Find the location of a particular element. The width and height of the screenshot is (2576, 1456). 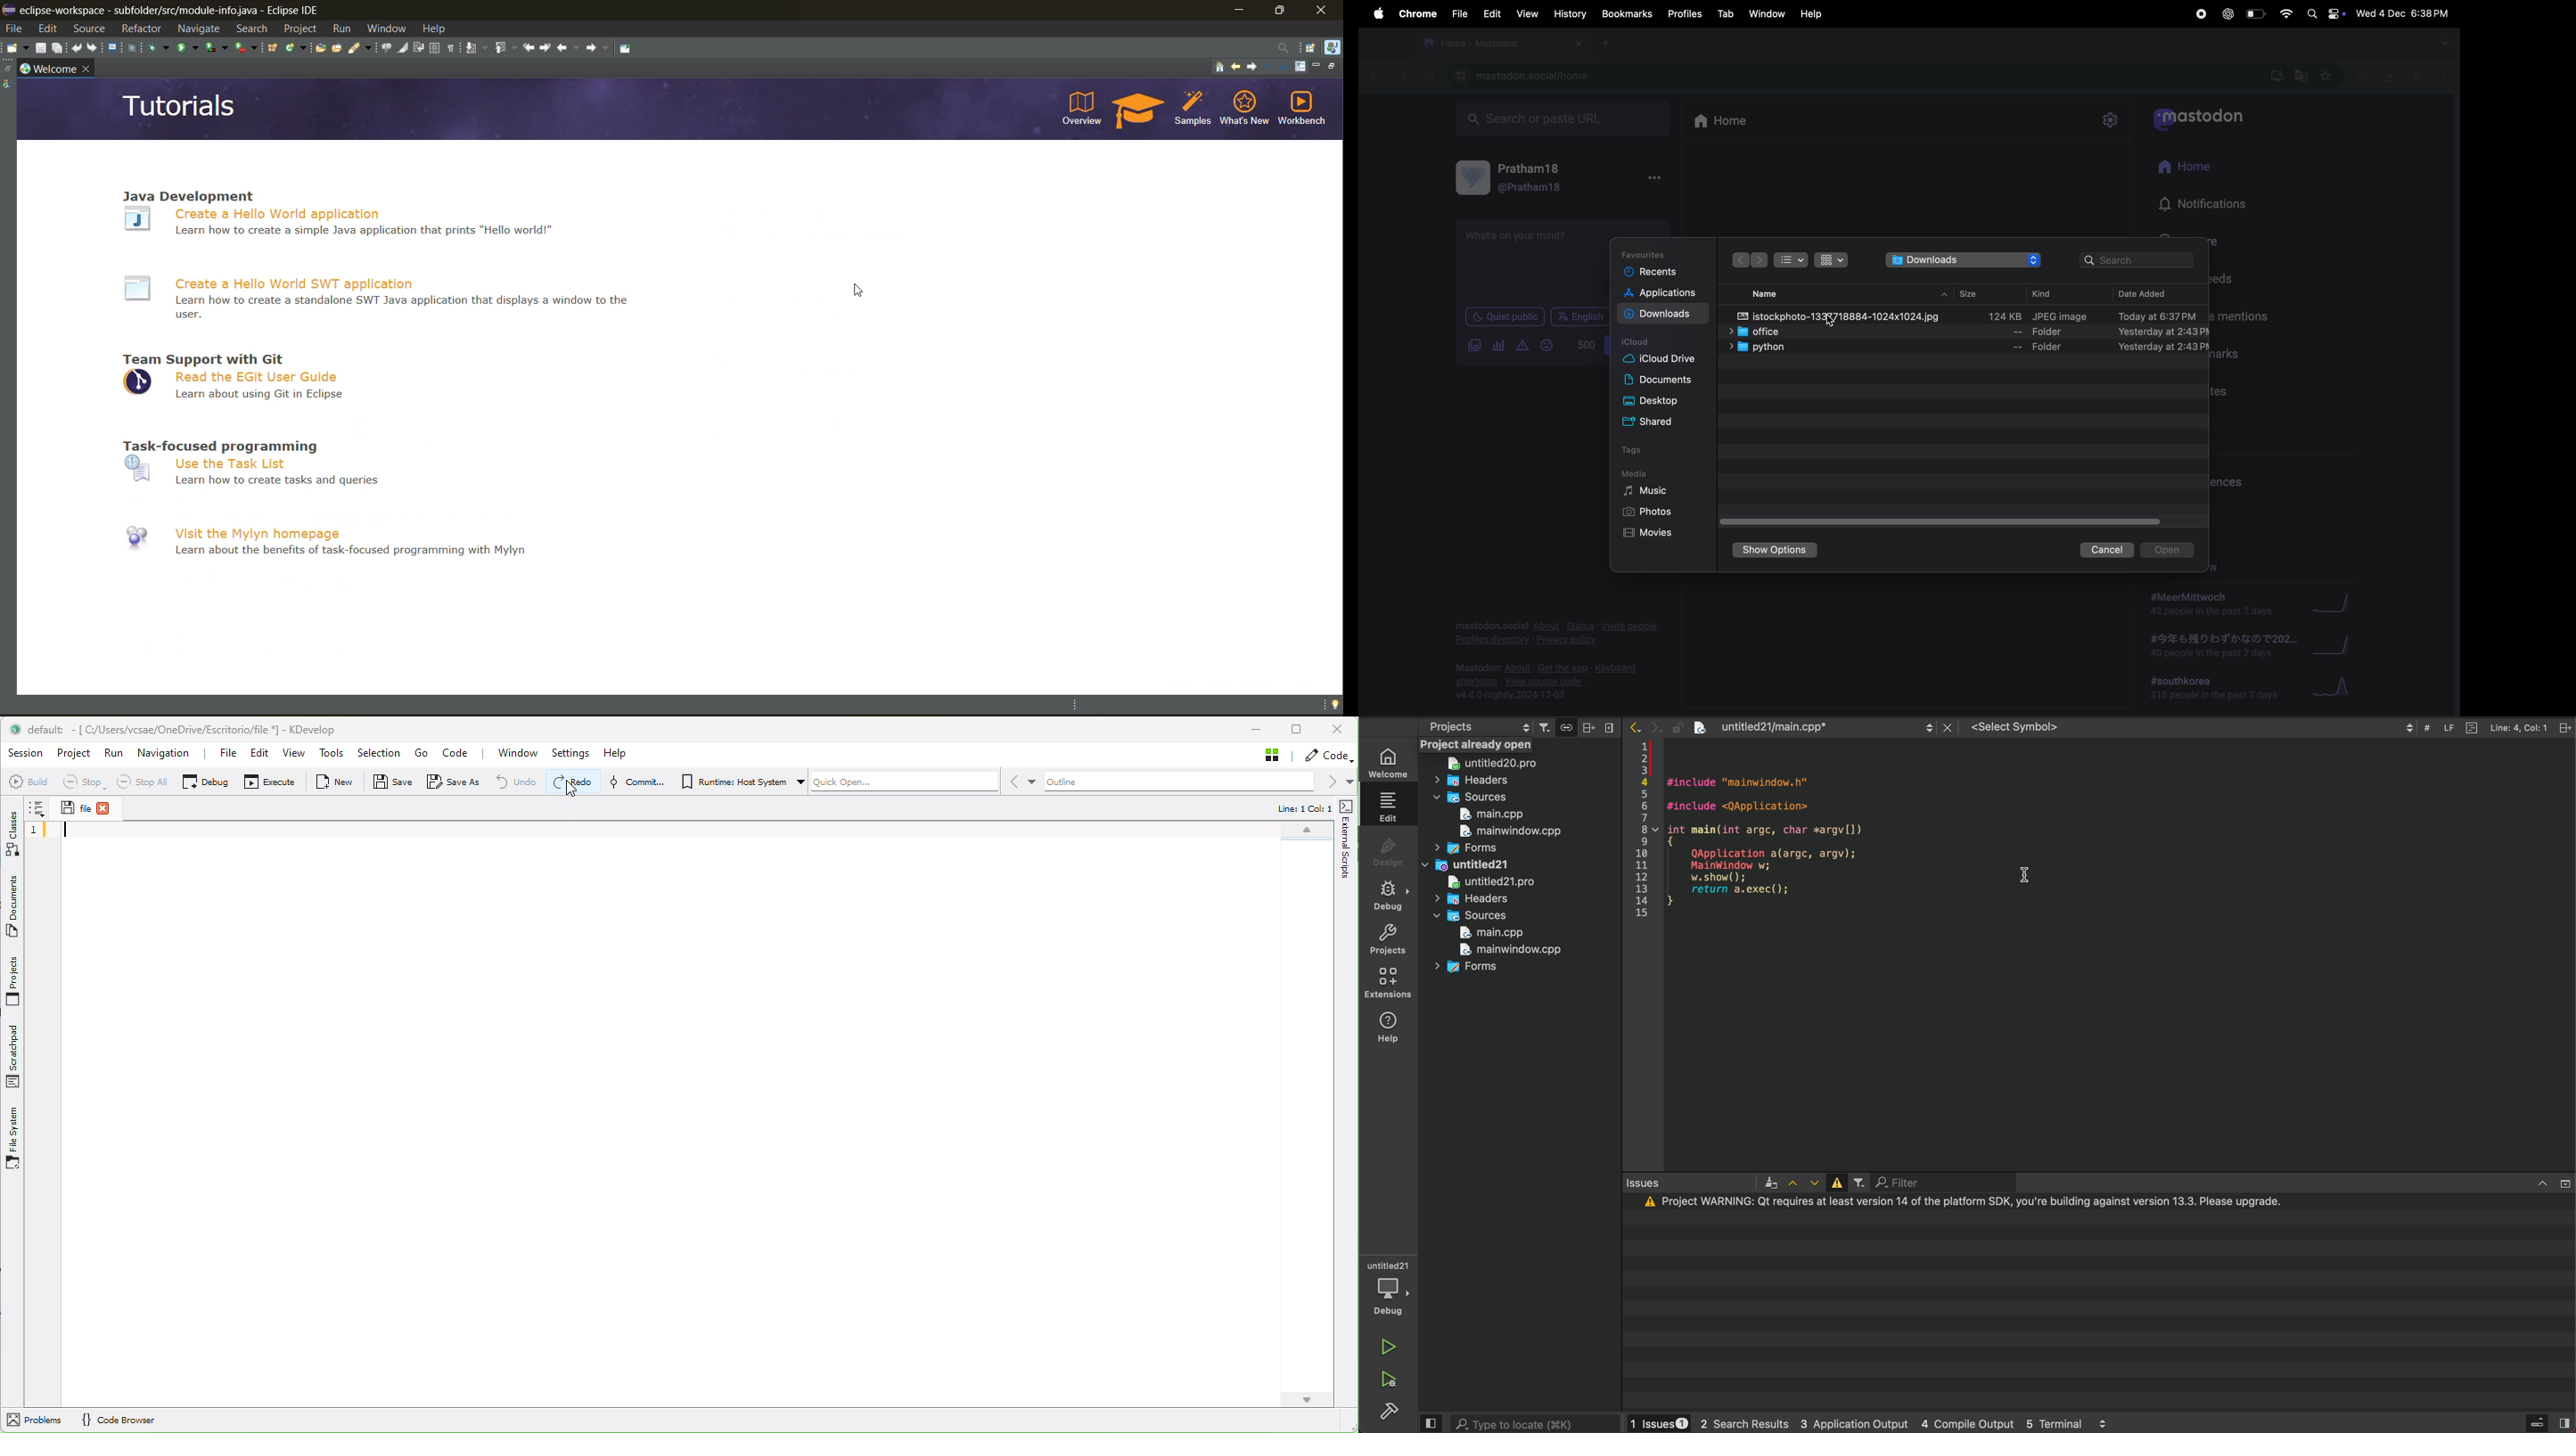

tip of the day is located at coordinates (1333, 705).